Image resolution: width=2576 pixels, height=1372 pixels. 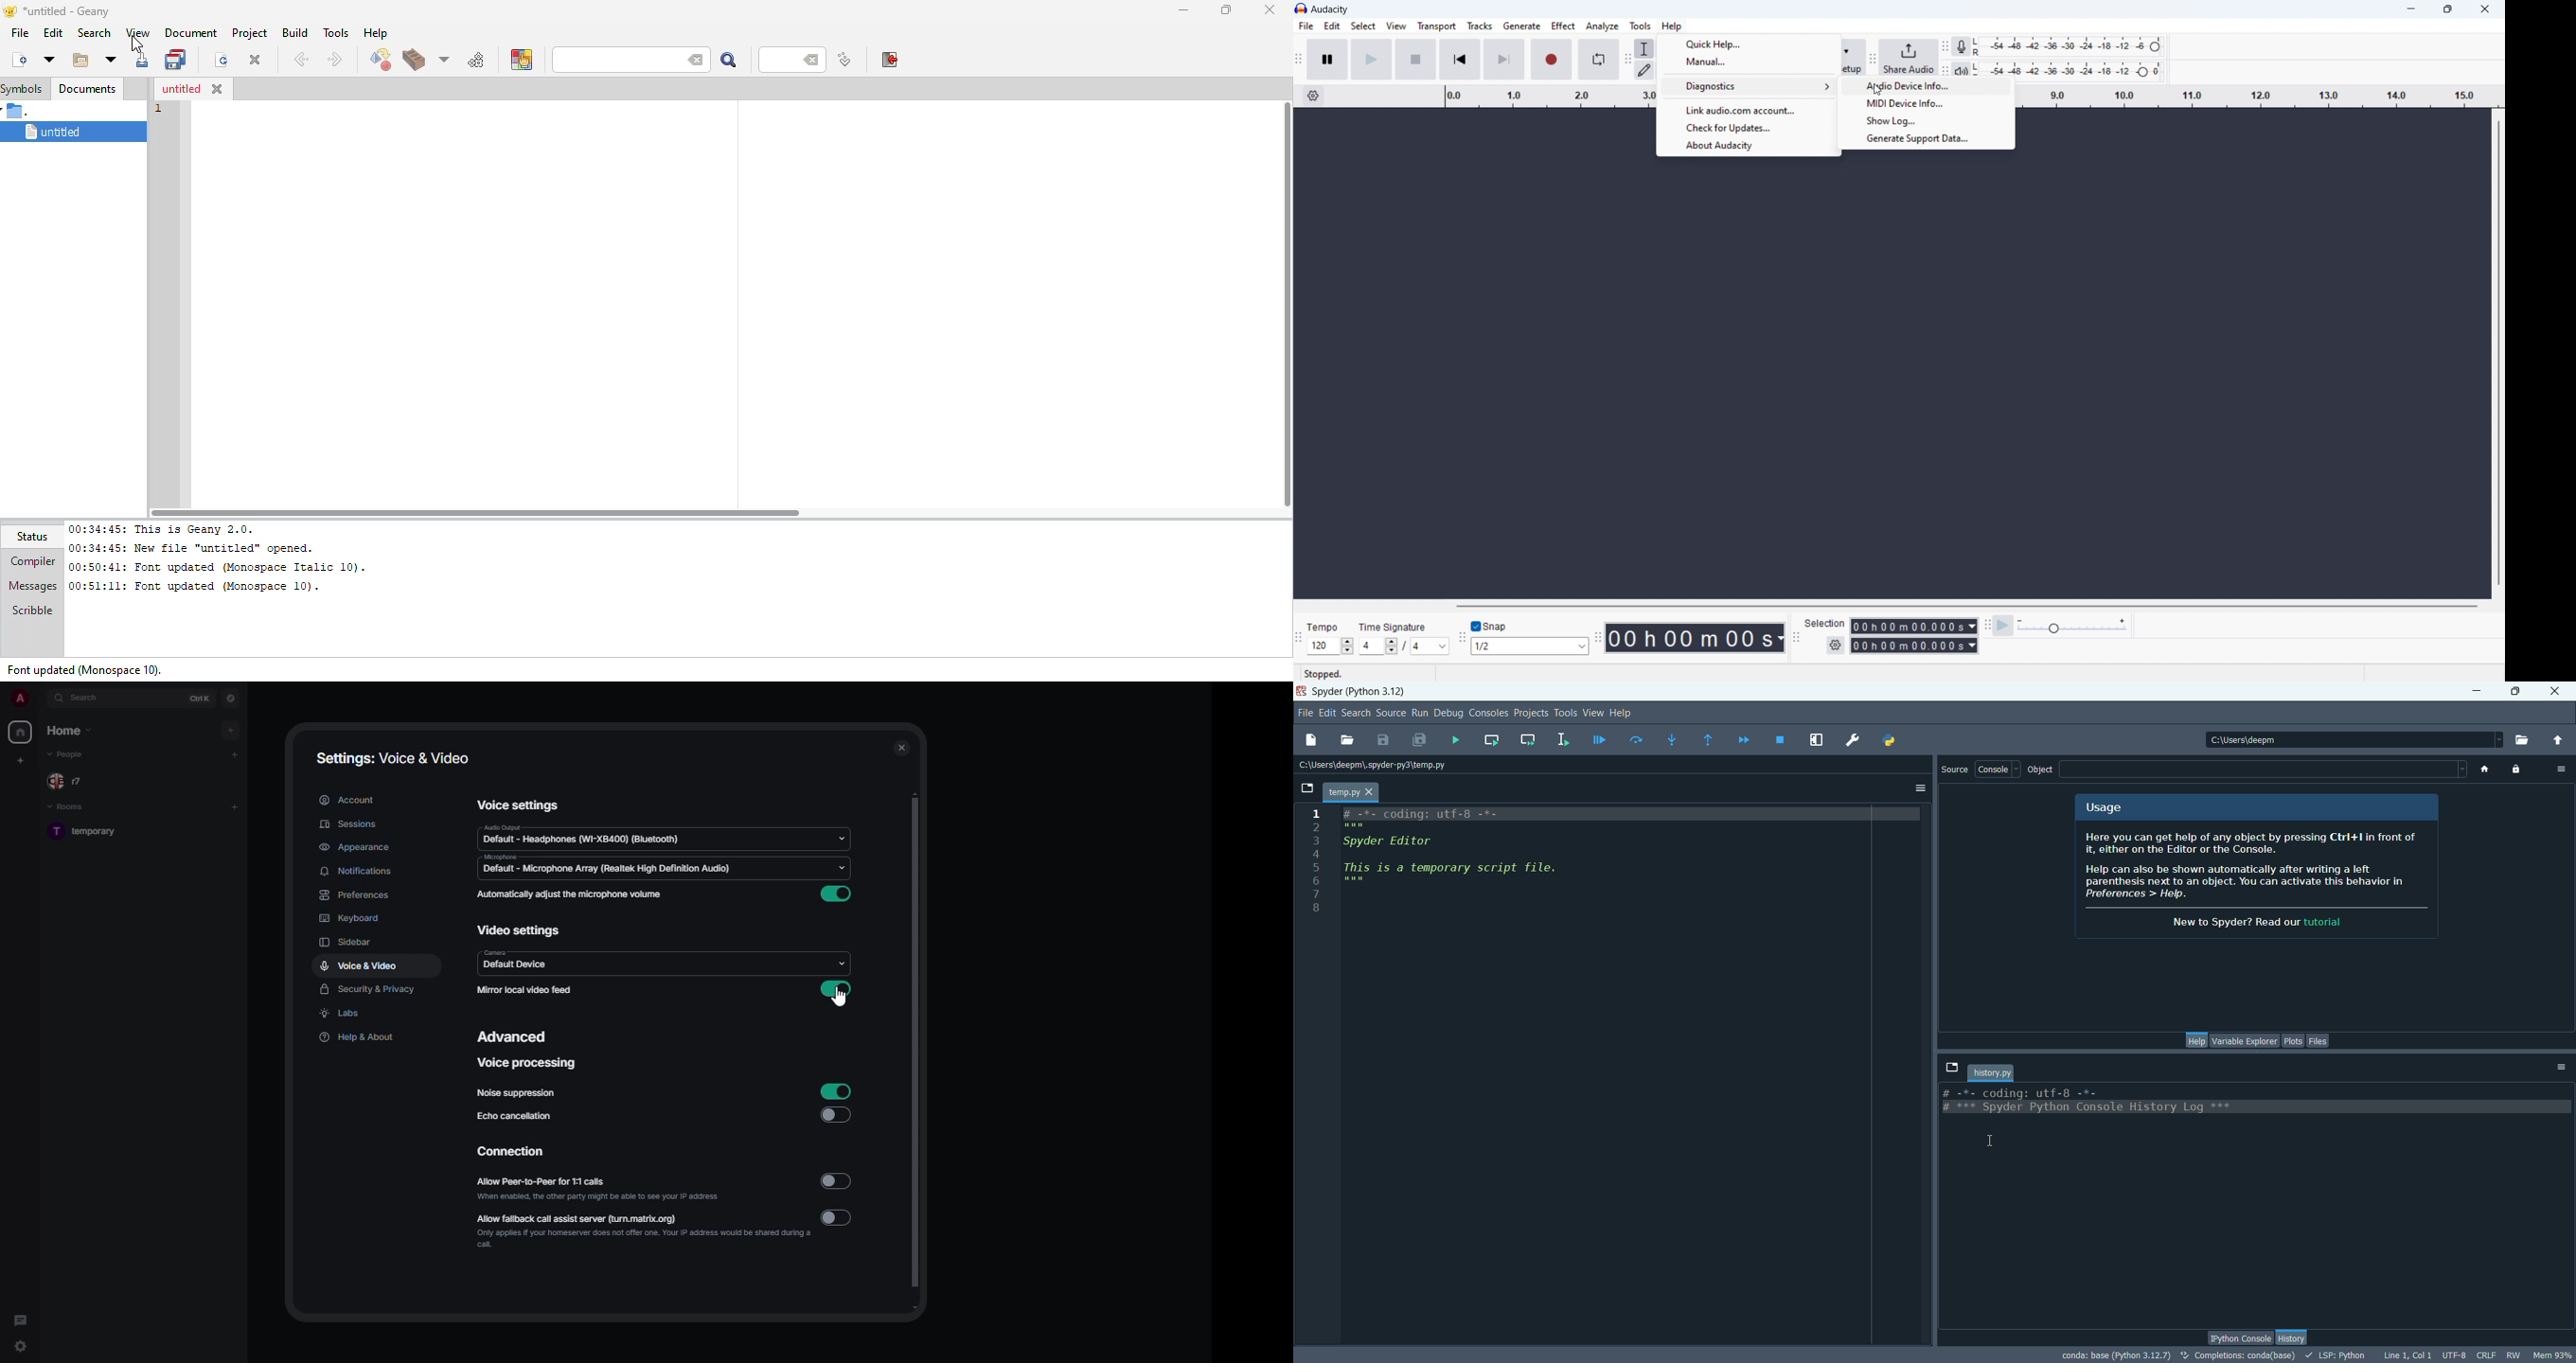 What do you see at coordinates (2487, 770) in the screenshot?
I see `home` at bounding box center [2487, 770].